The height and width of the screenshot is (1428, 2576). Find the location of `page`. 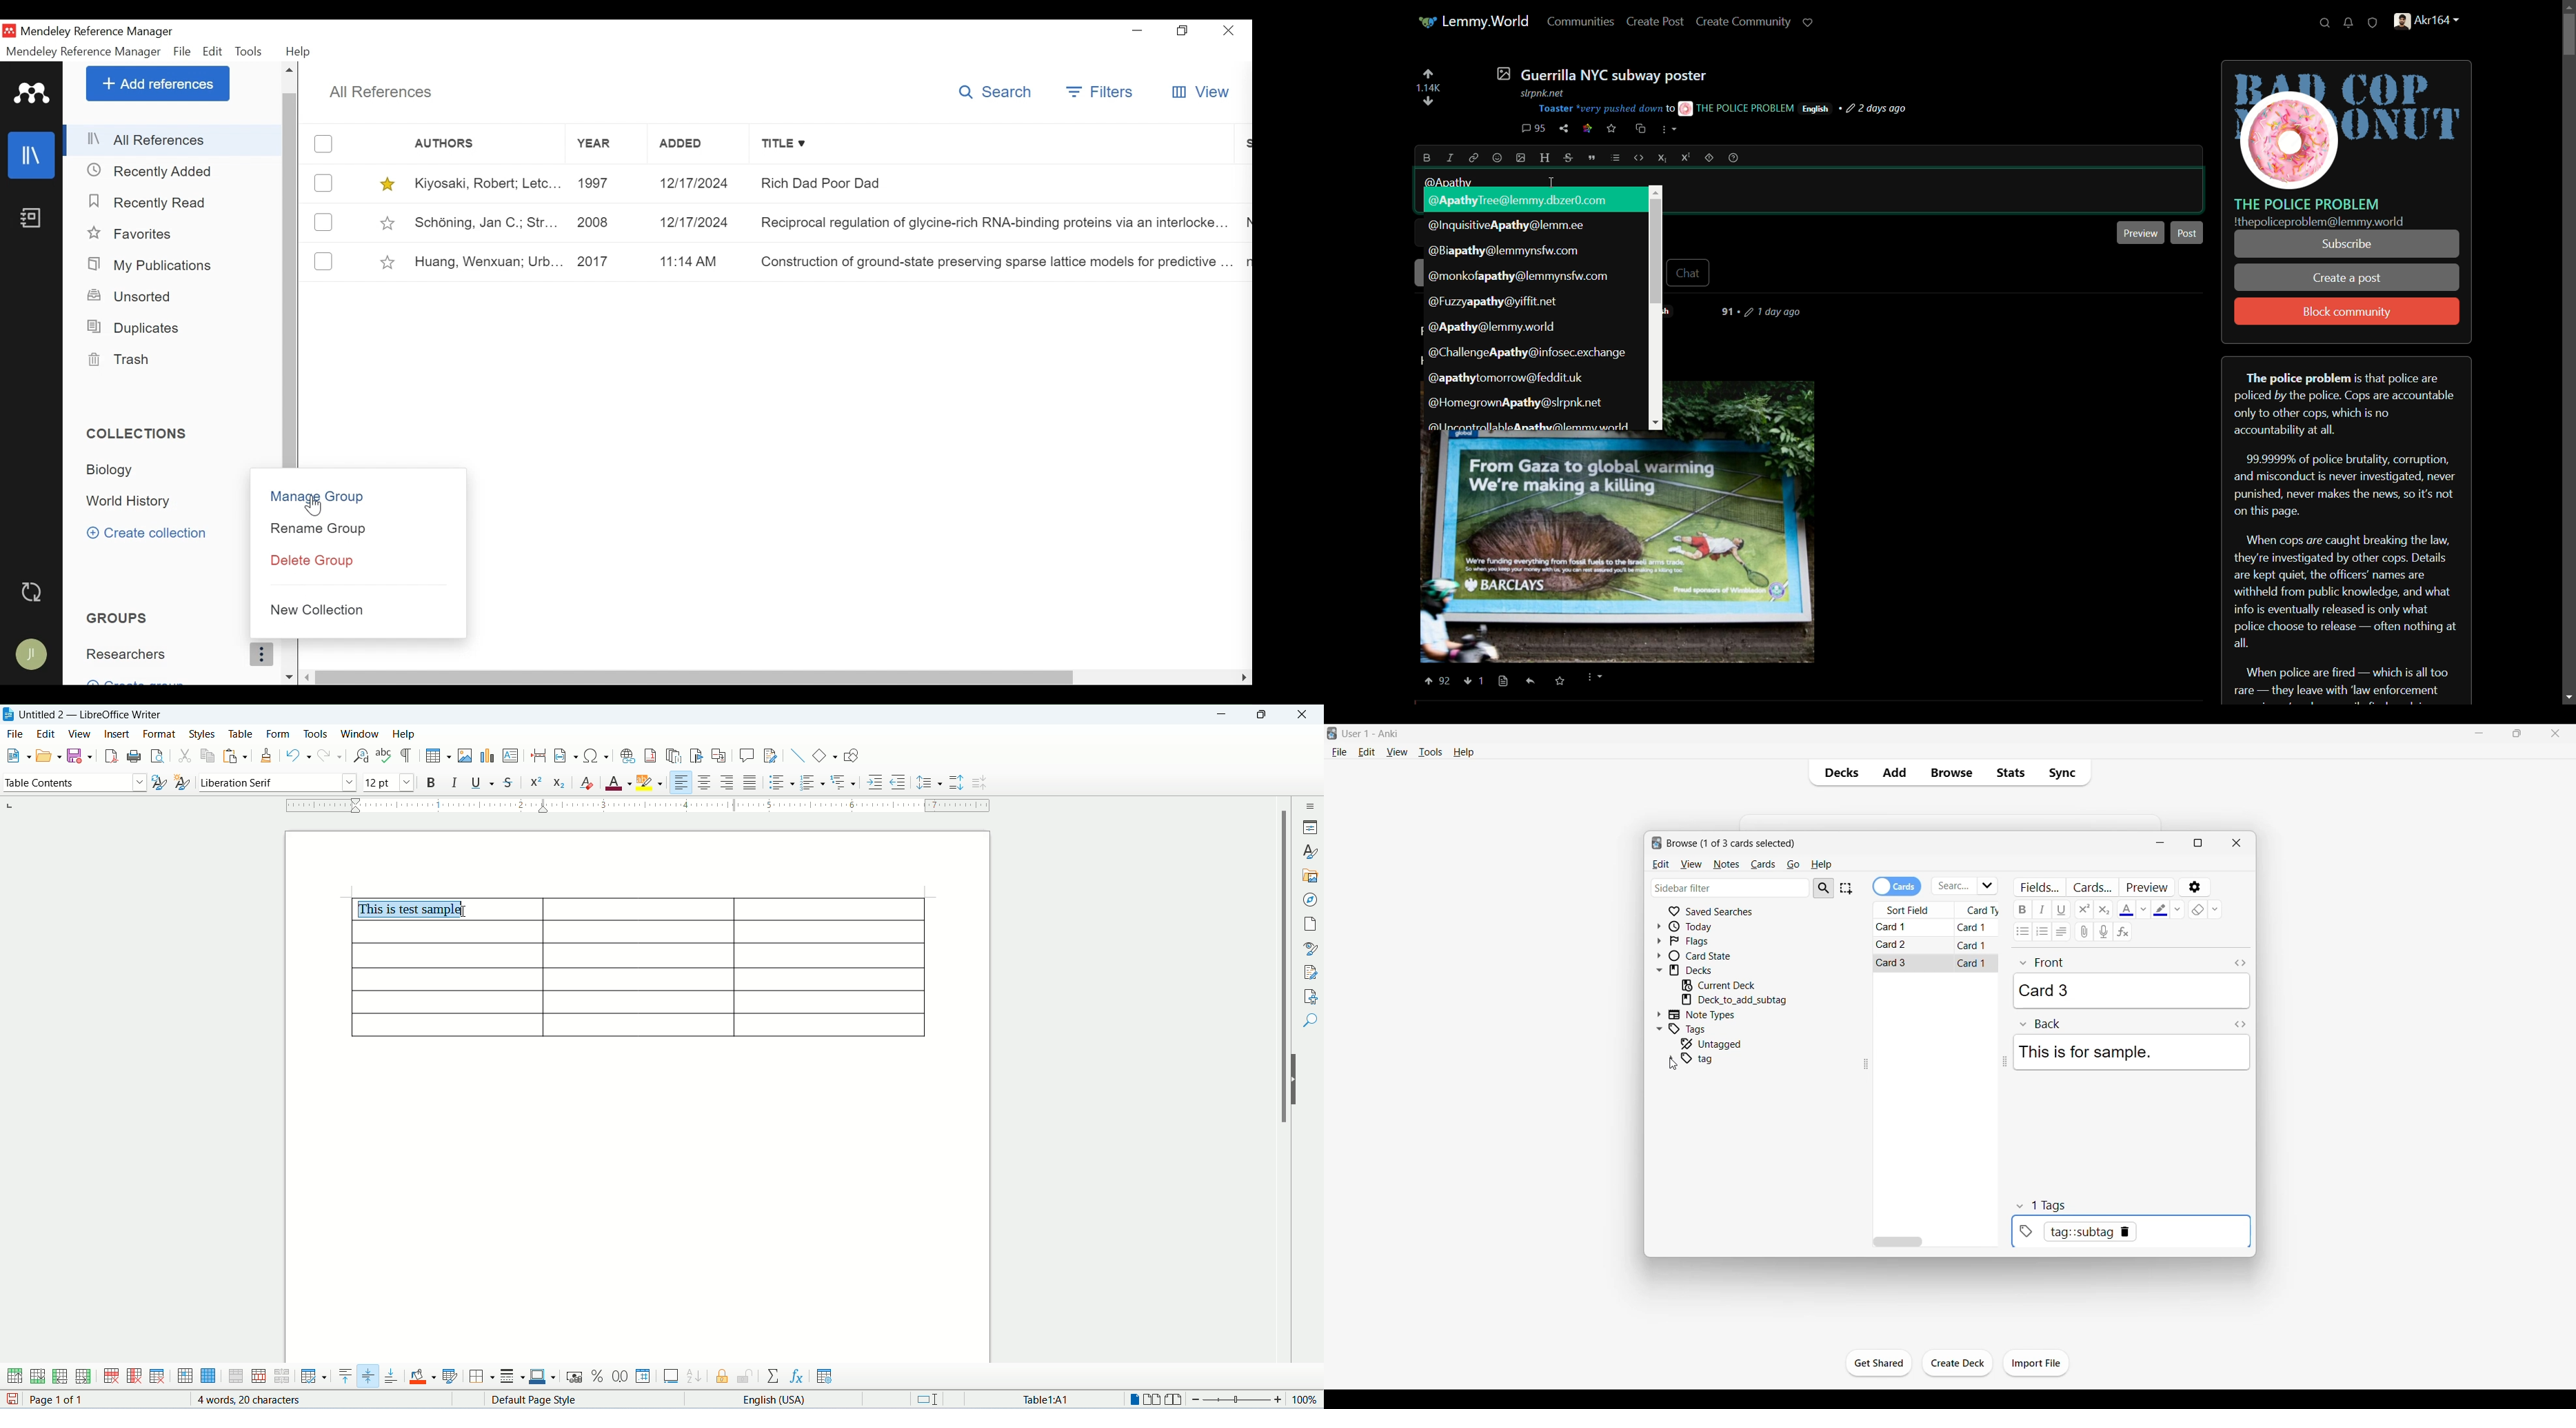

page is located at coordinates (1311, 921).